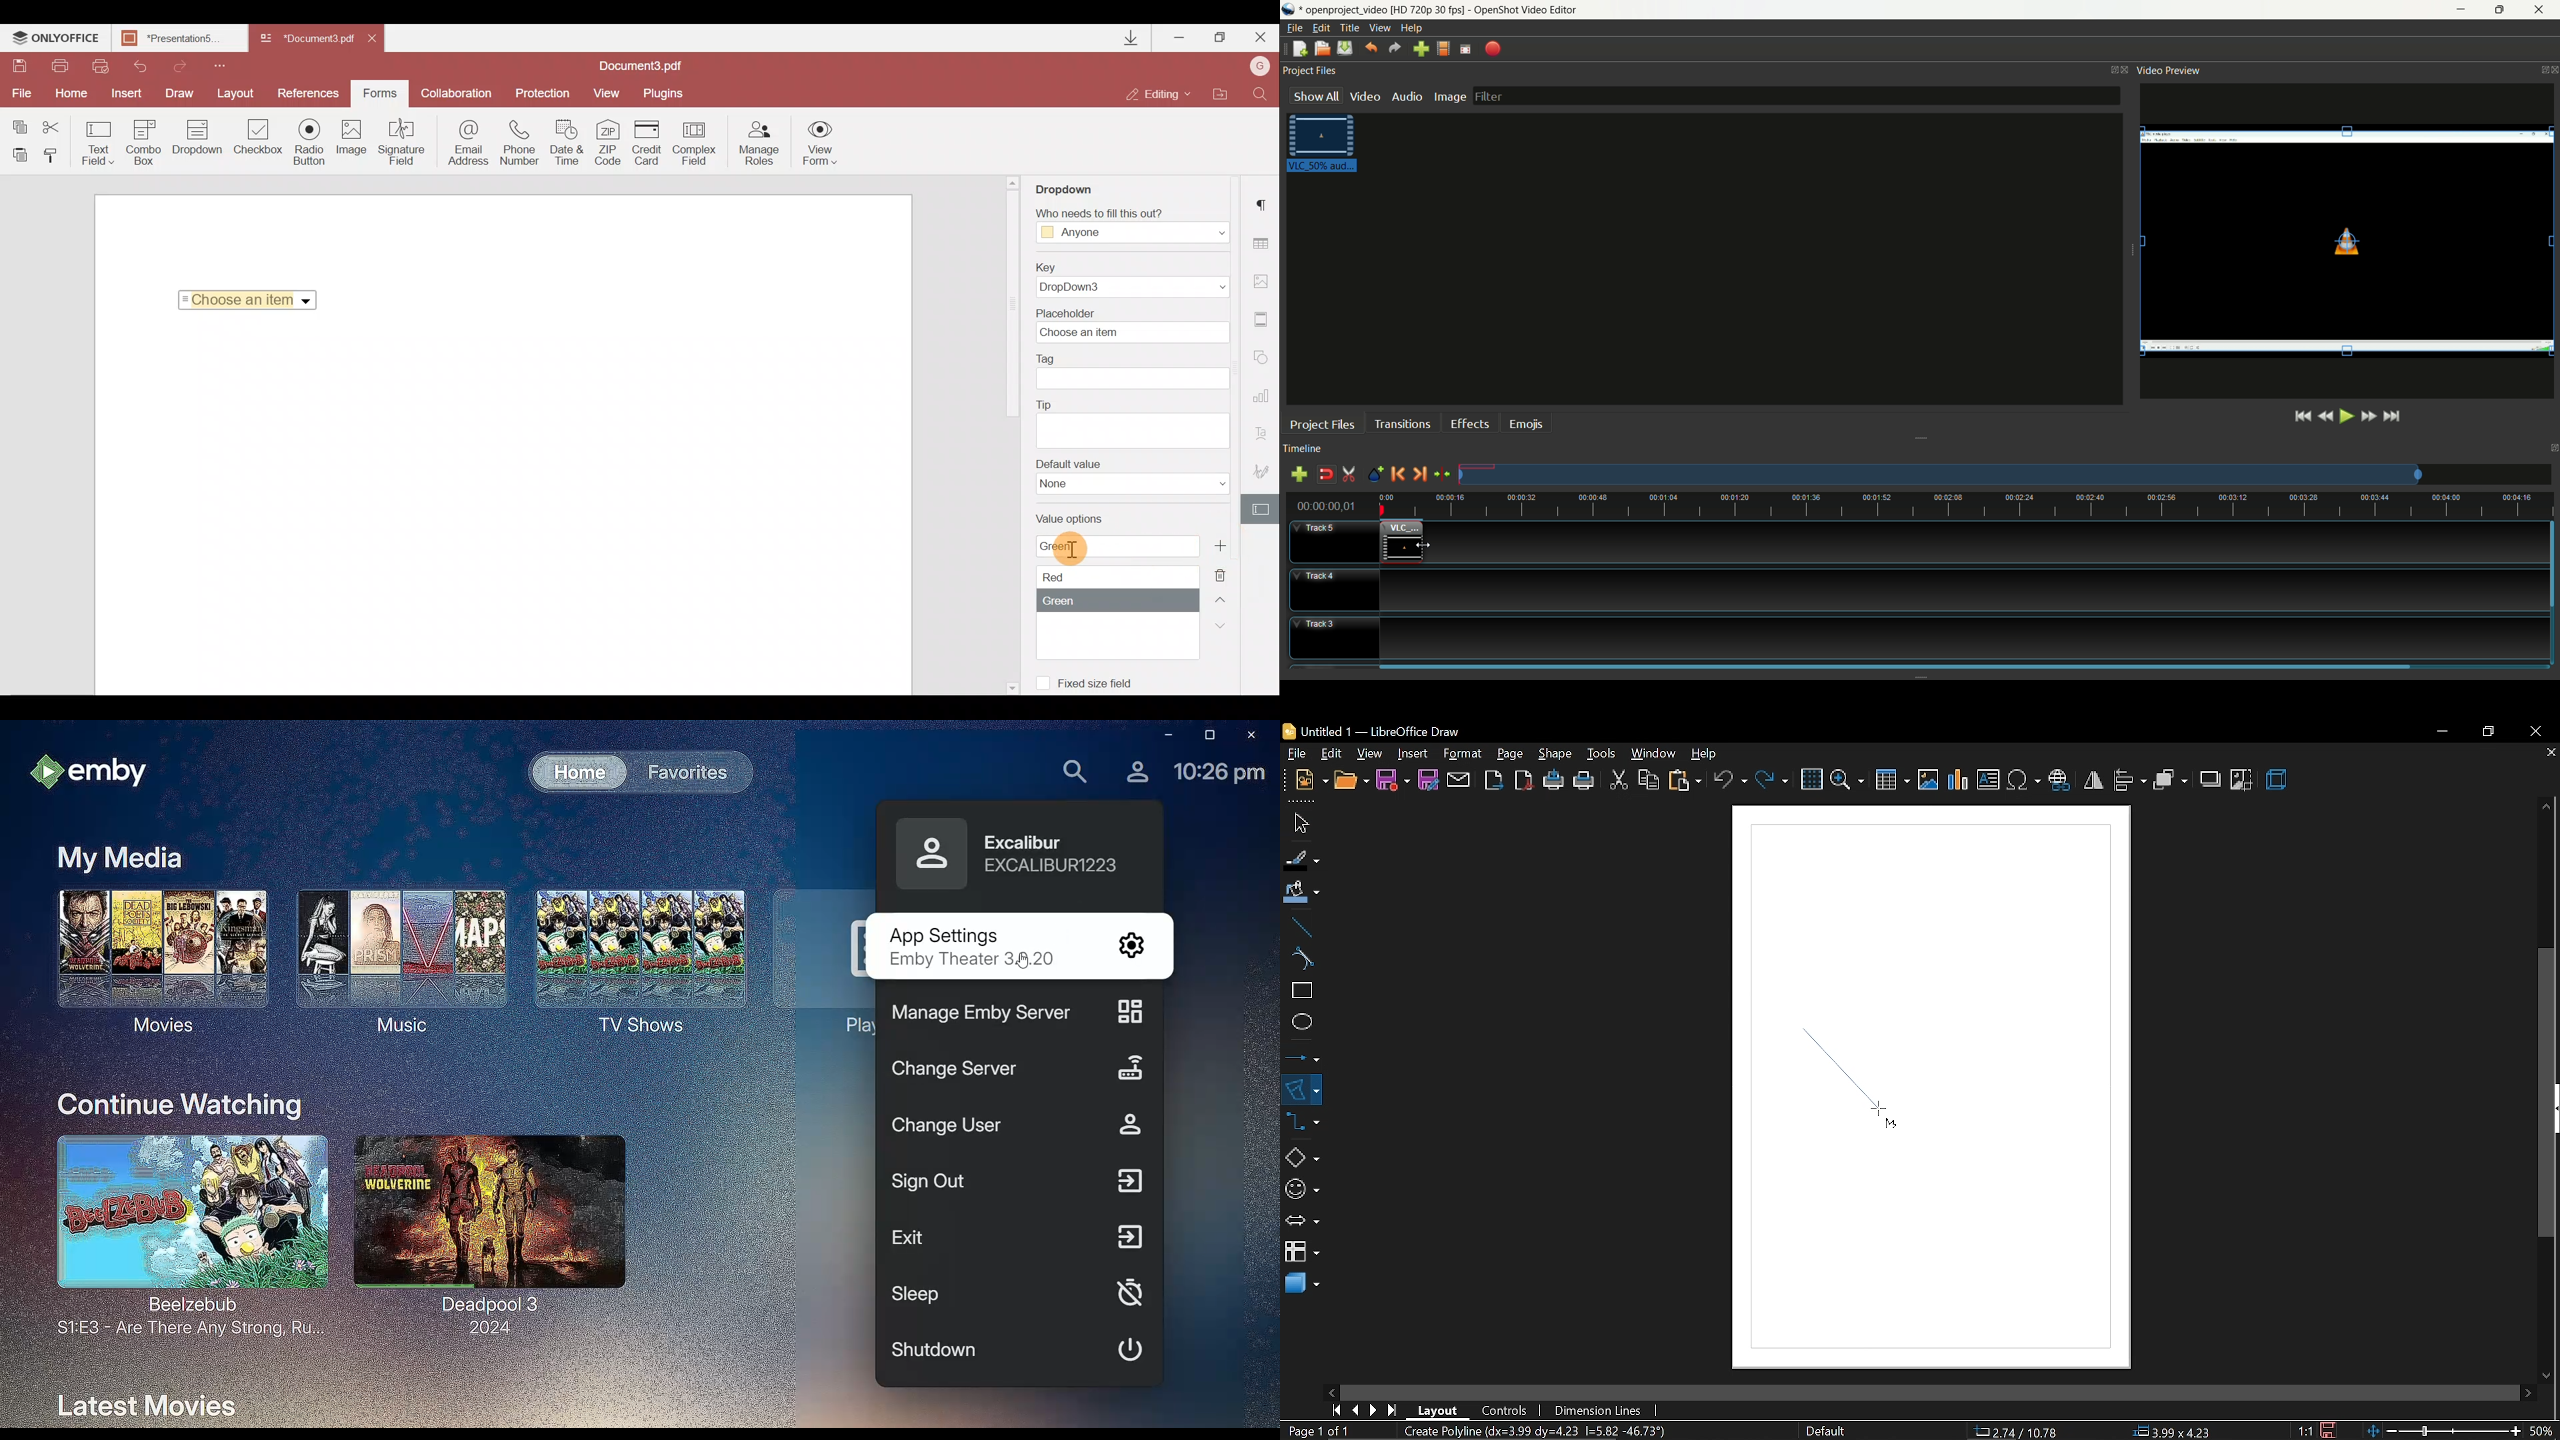 This screenshot has width=2576, height=1456. What do you see at coordinates (1393, 780) in the screenshot?
I see `save` at bounding box center [1393, 780].